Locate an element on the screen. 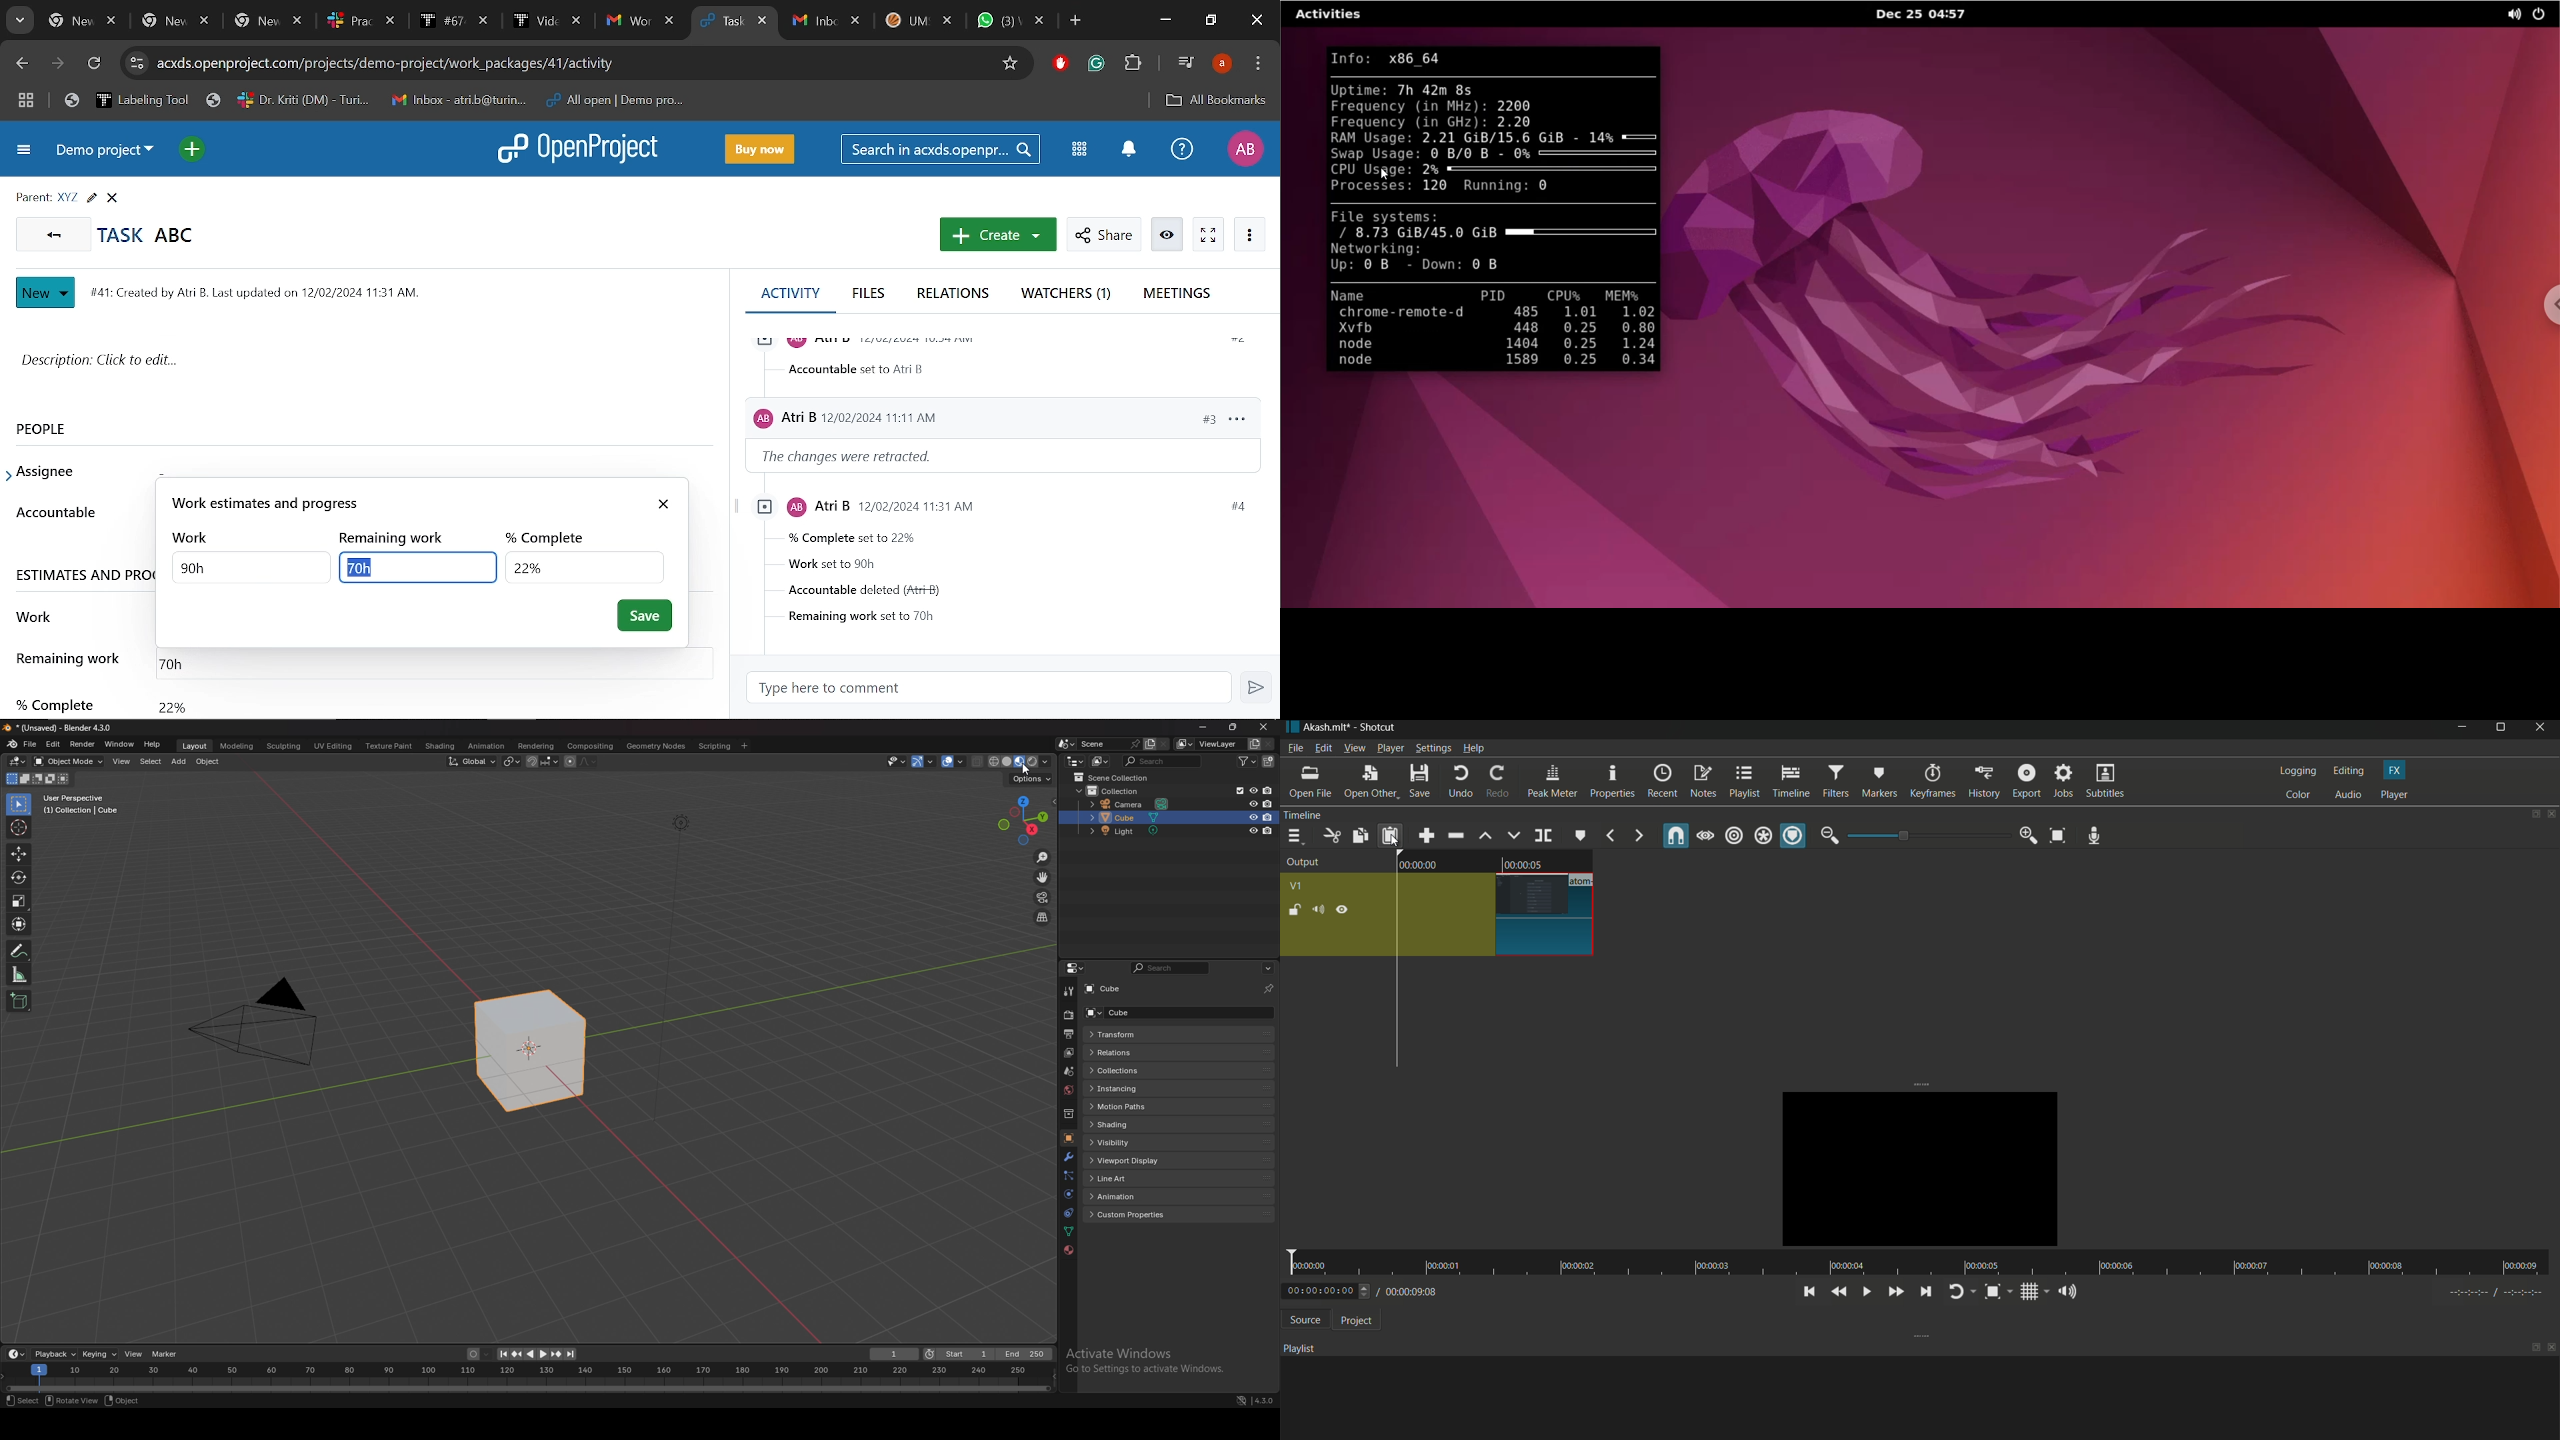  append is located at coordinates (1427, 835).